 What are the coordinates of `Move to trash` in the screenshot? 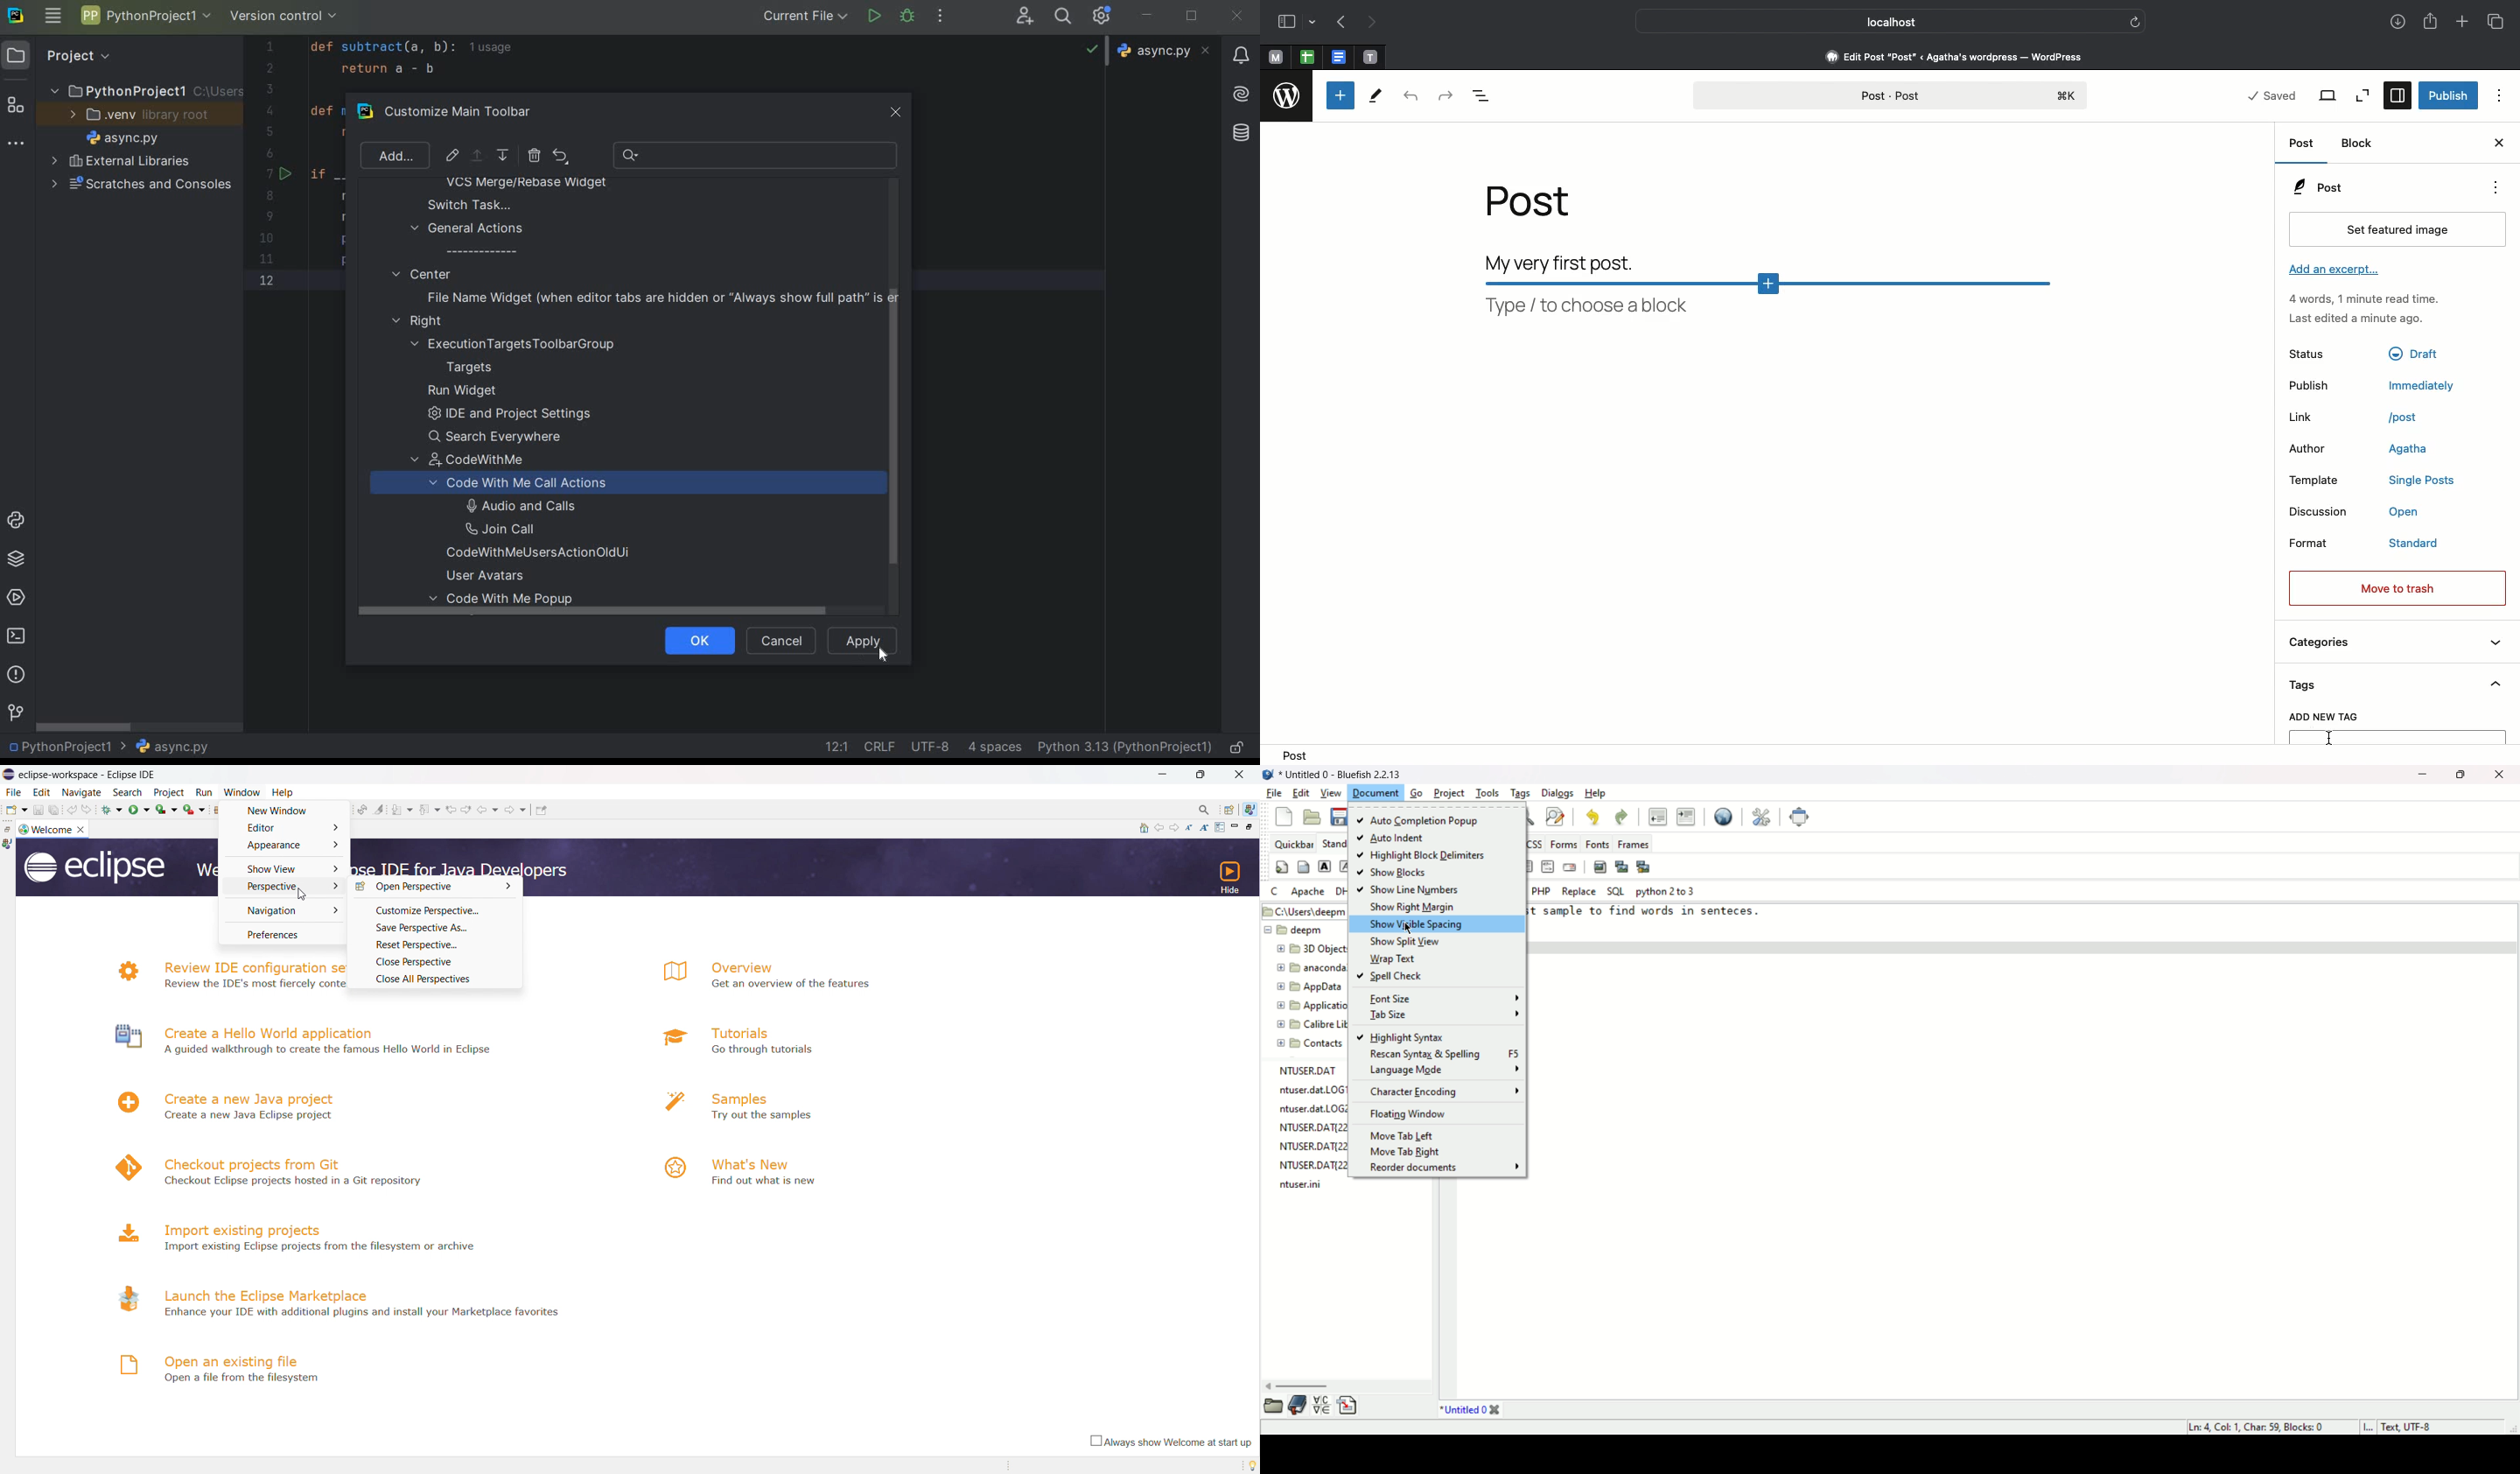 It's located at (2399, 587).